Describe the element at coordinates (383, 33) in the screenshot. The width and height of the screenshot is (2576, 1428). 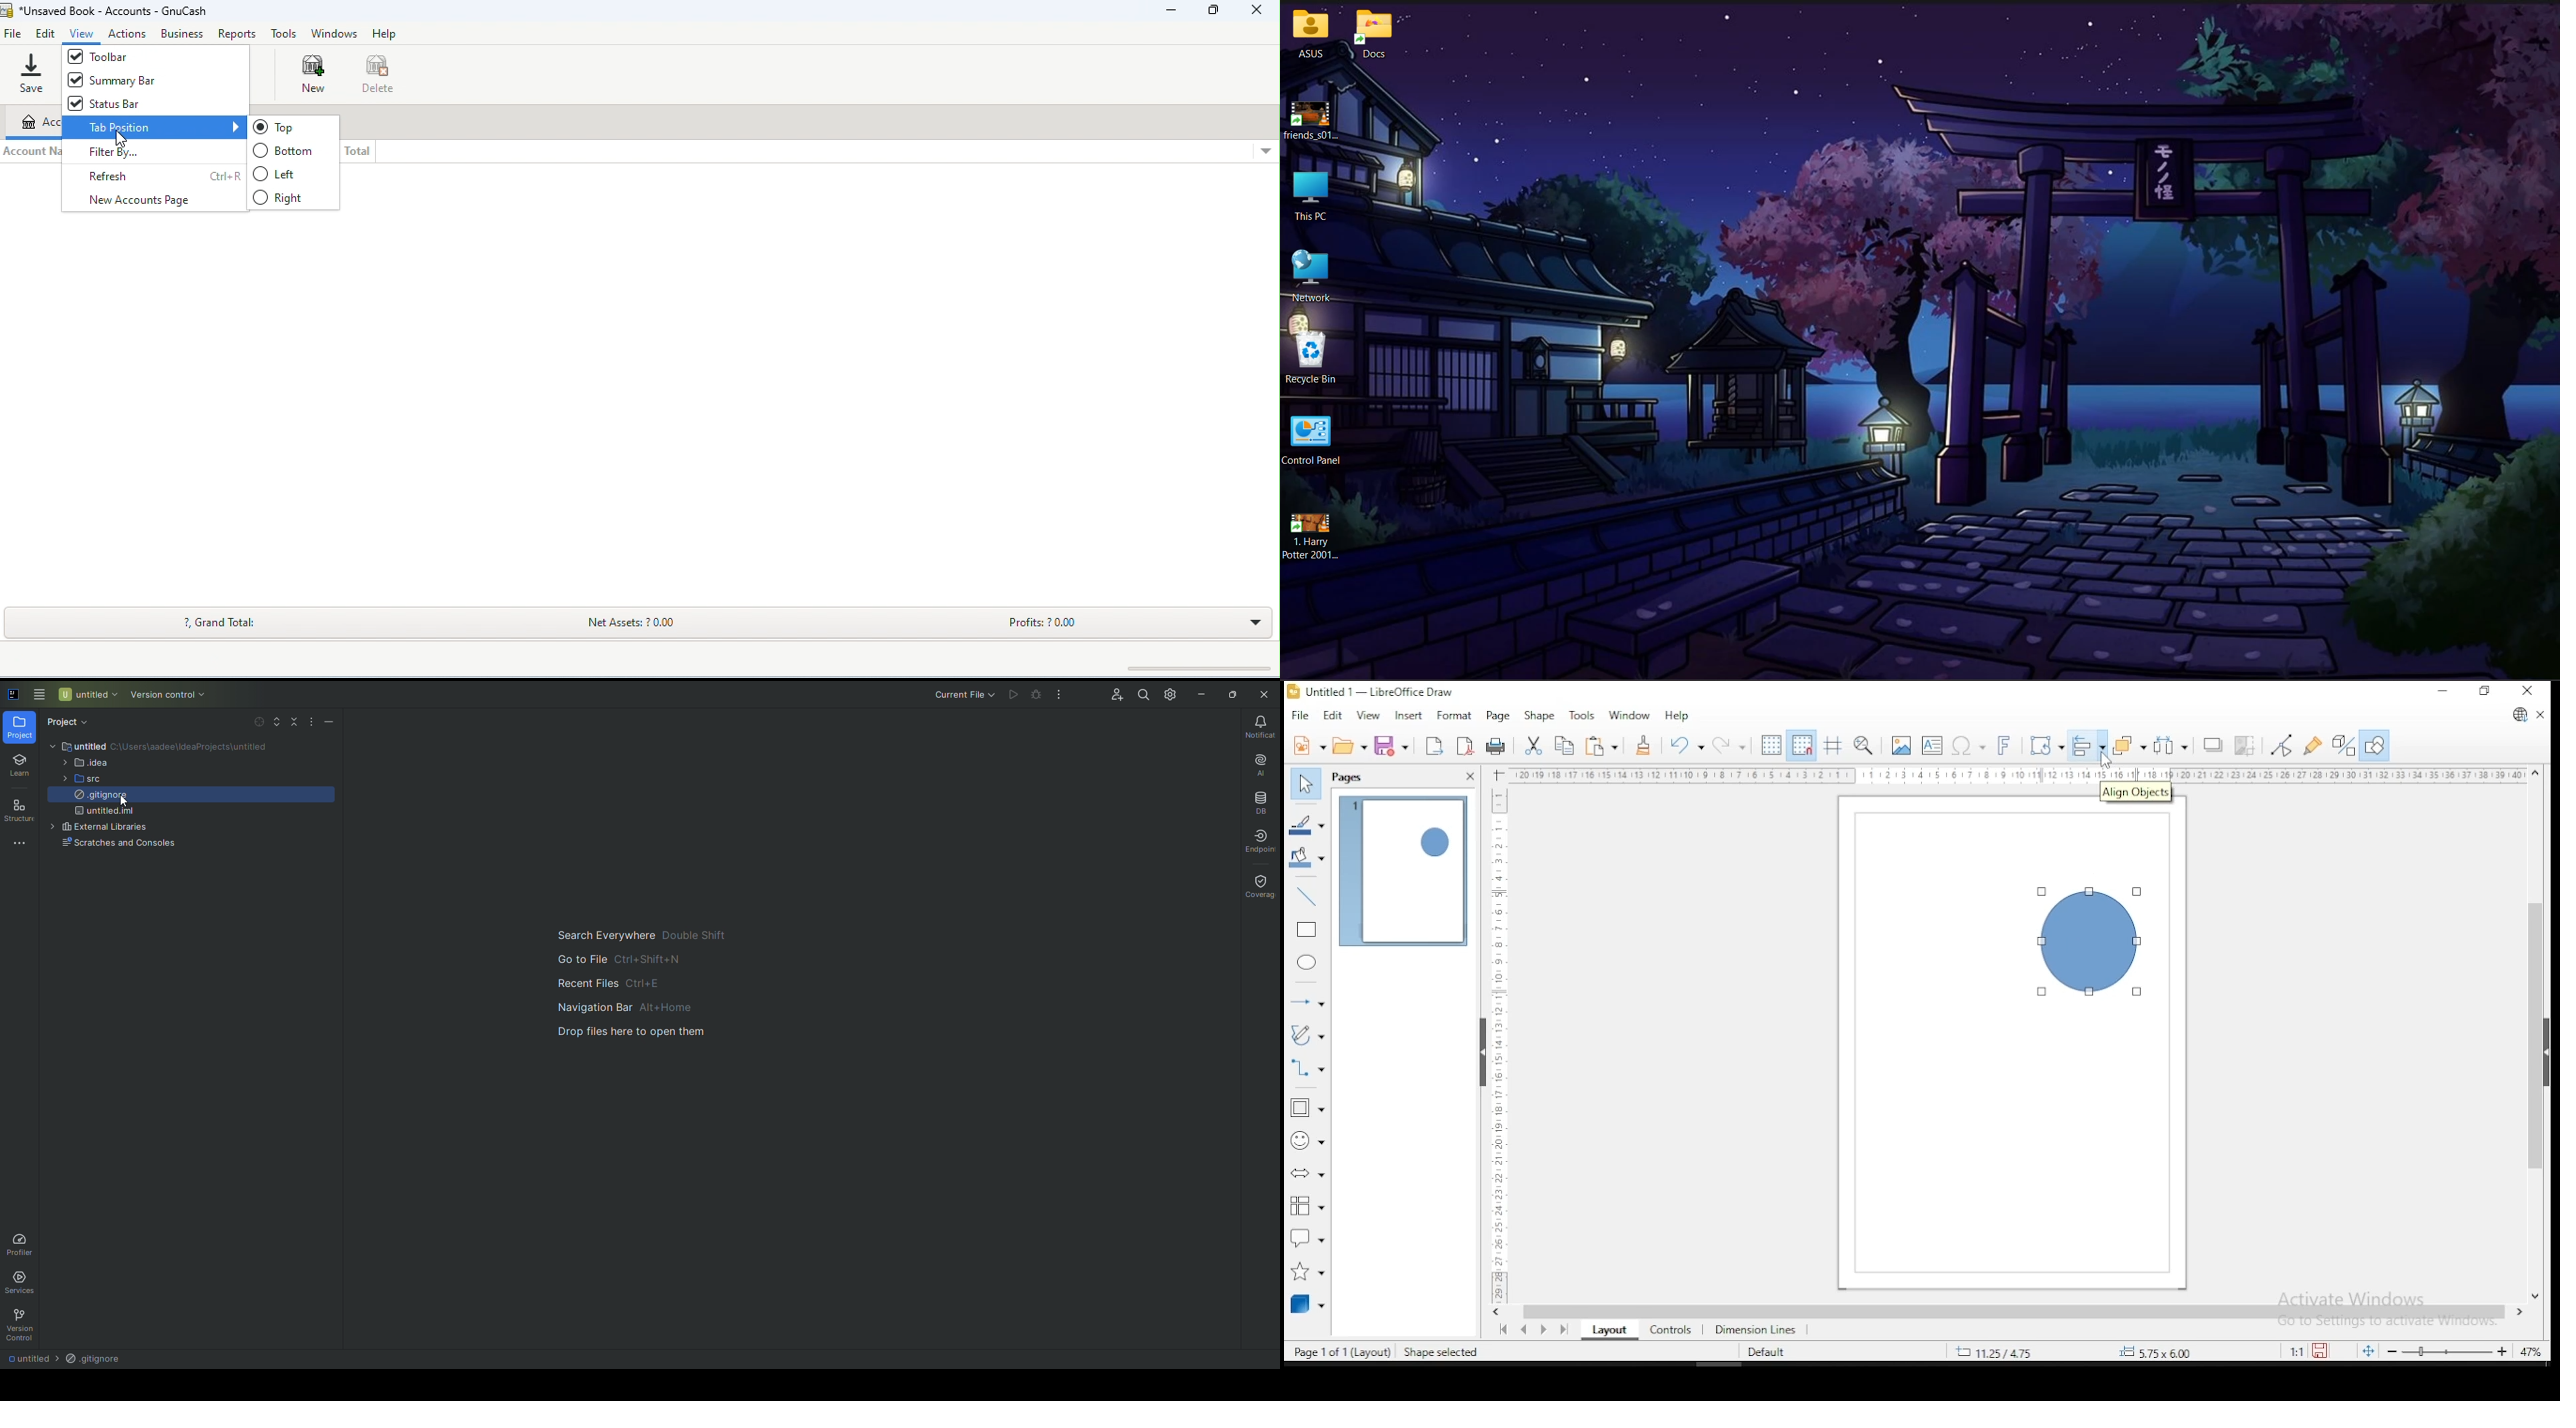
I see `help` at that location.